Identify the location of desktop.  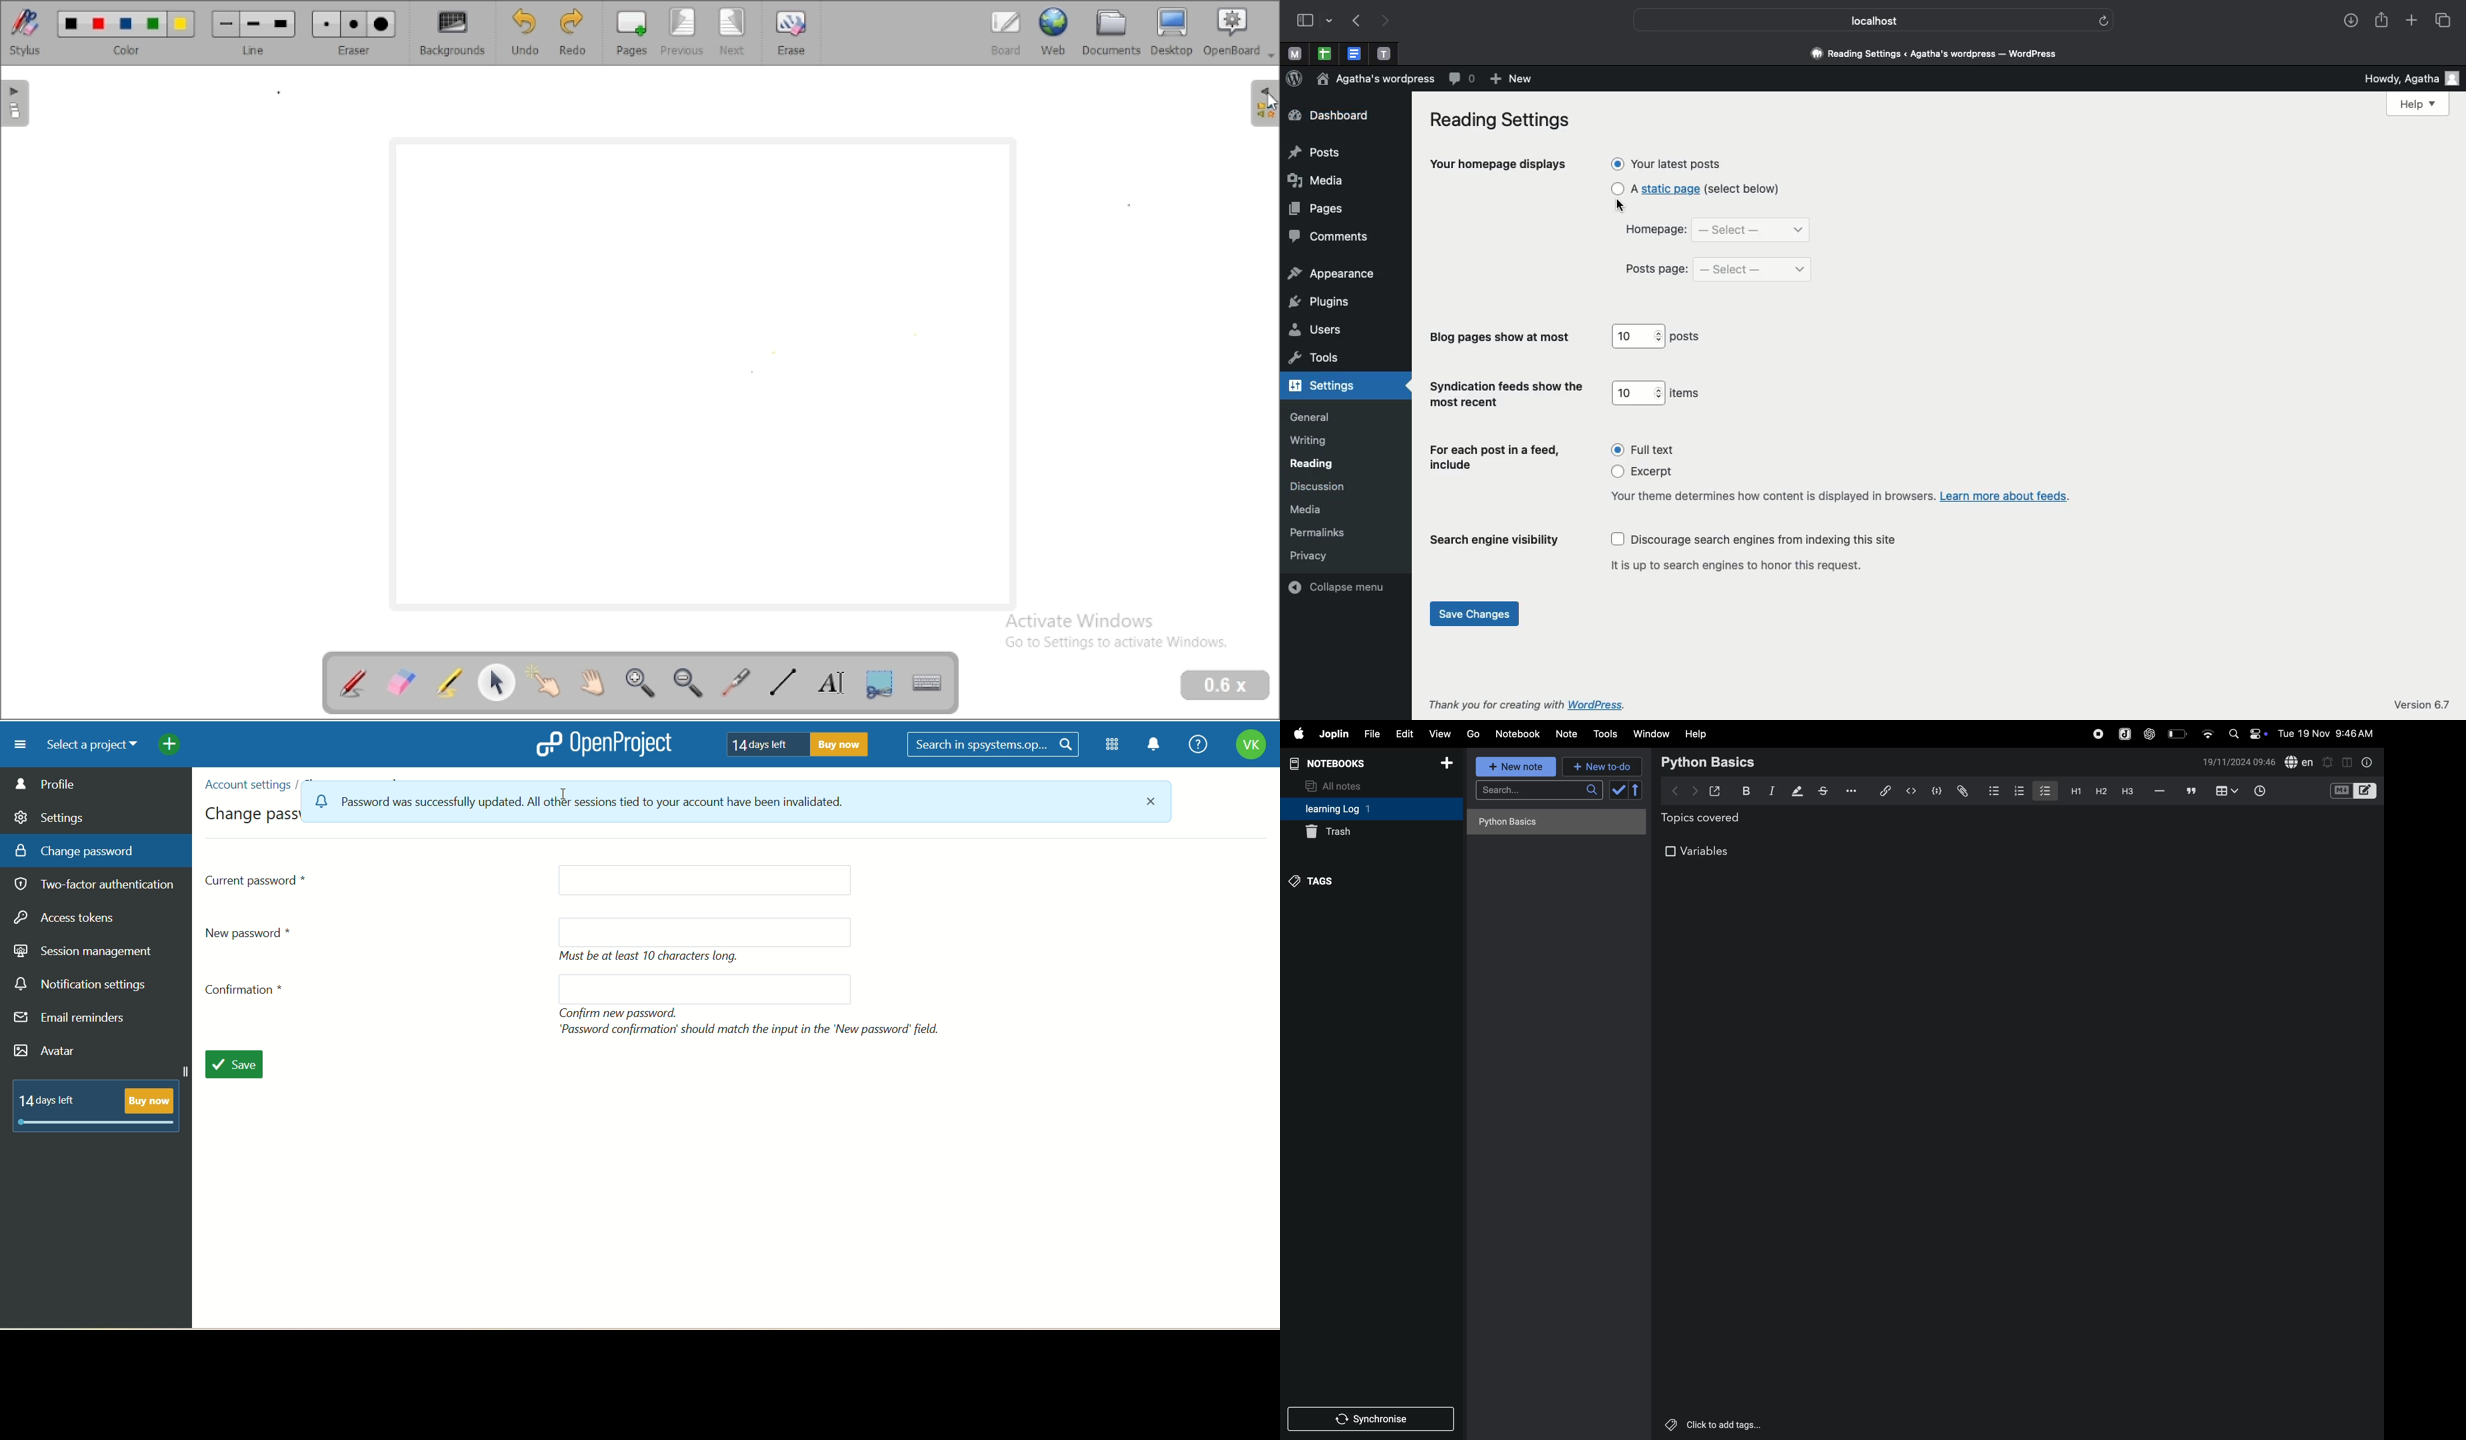
(1173, 32).